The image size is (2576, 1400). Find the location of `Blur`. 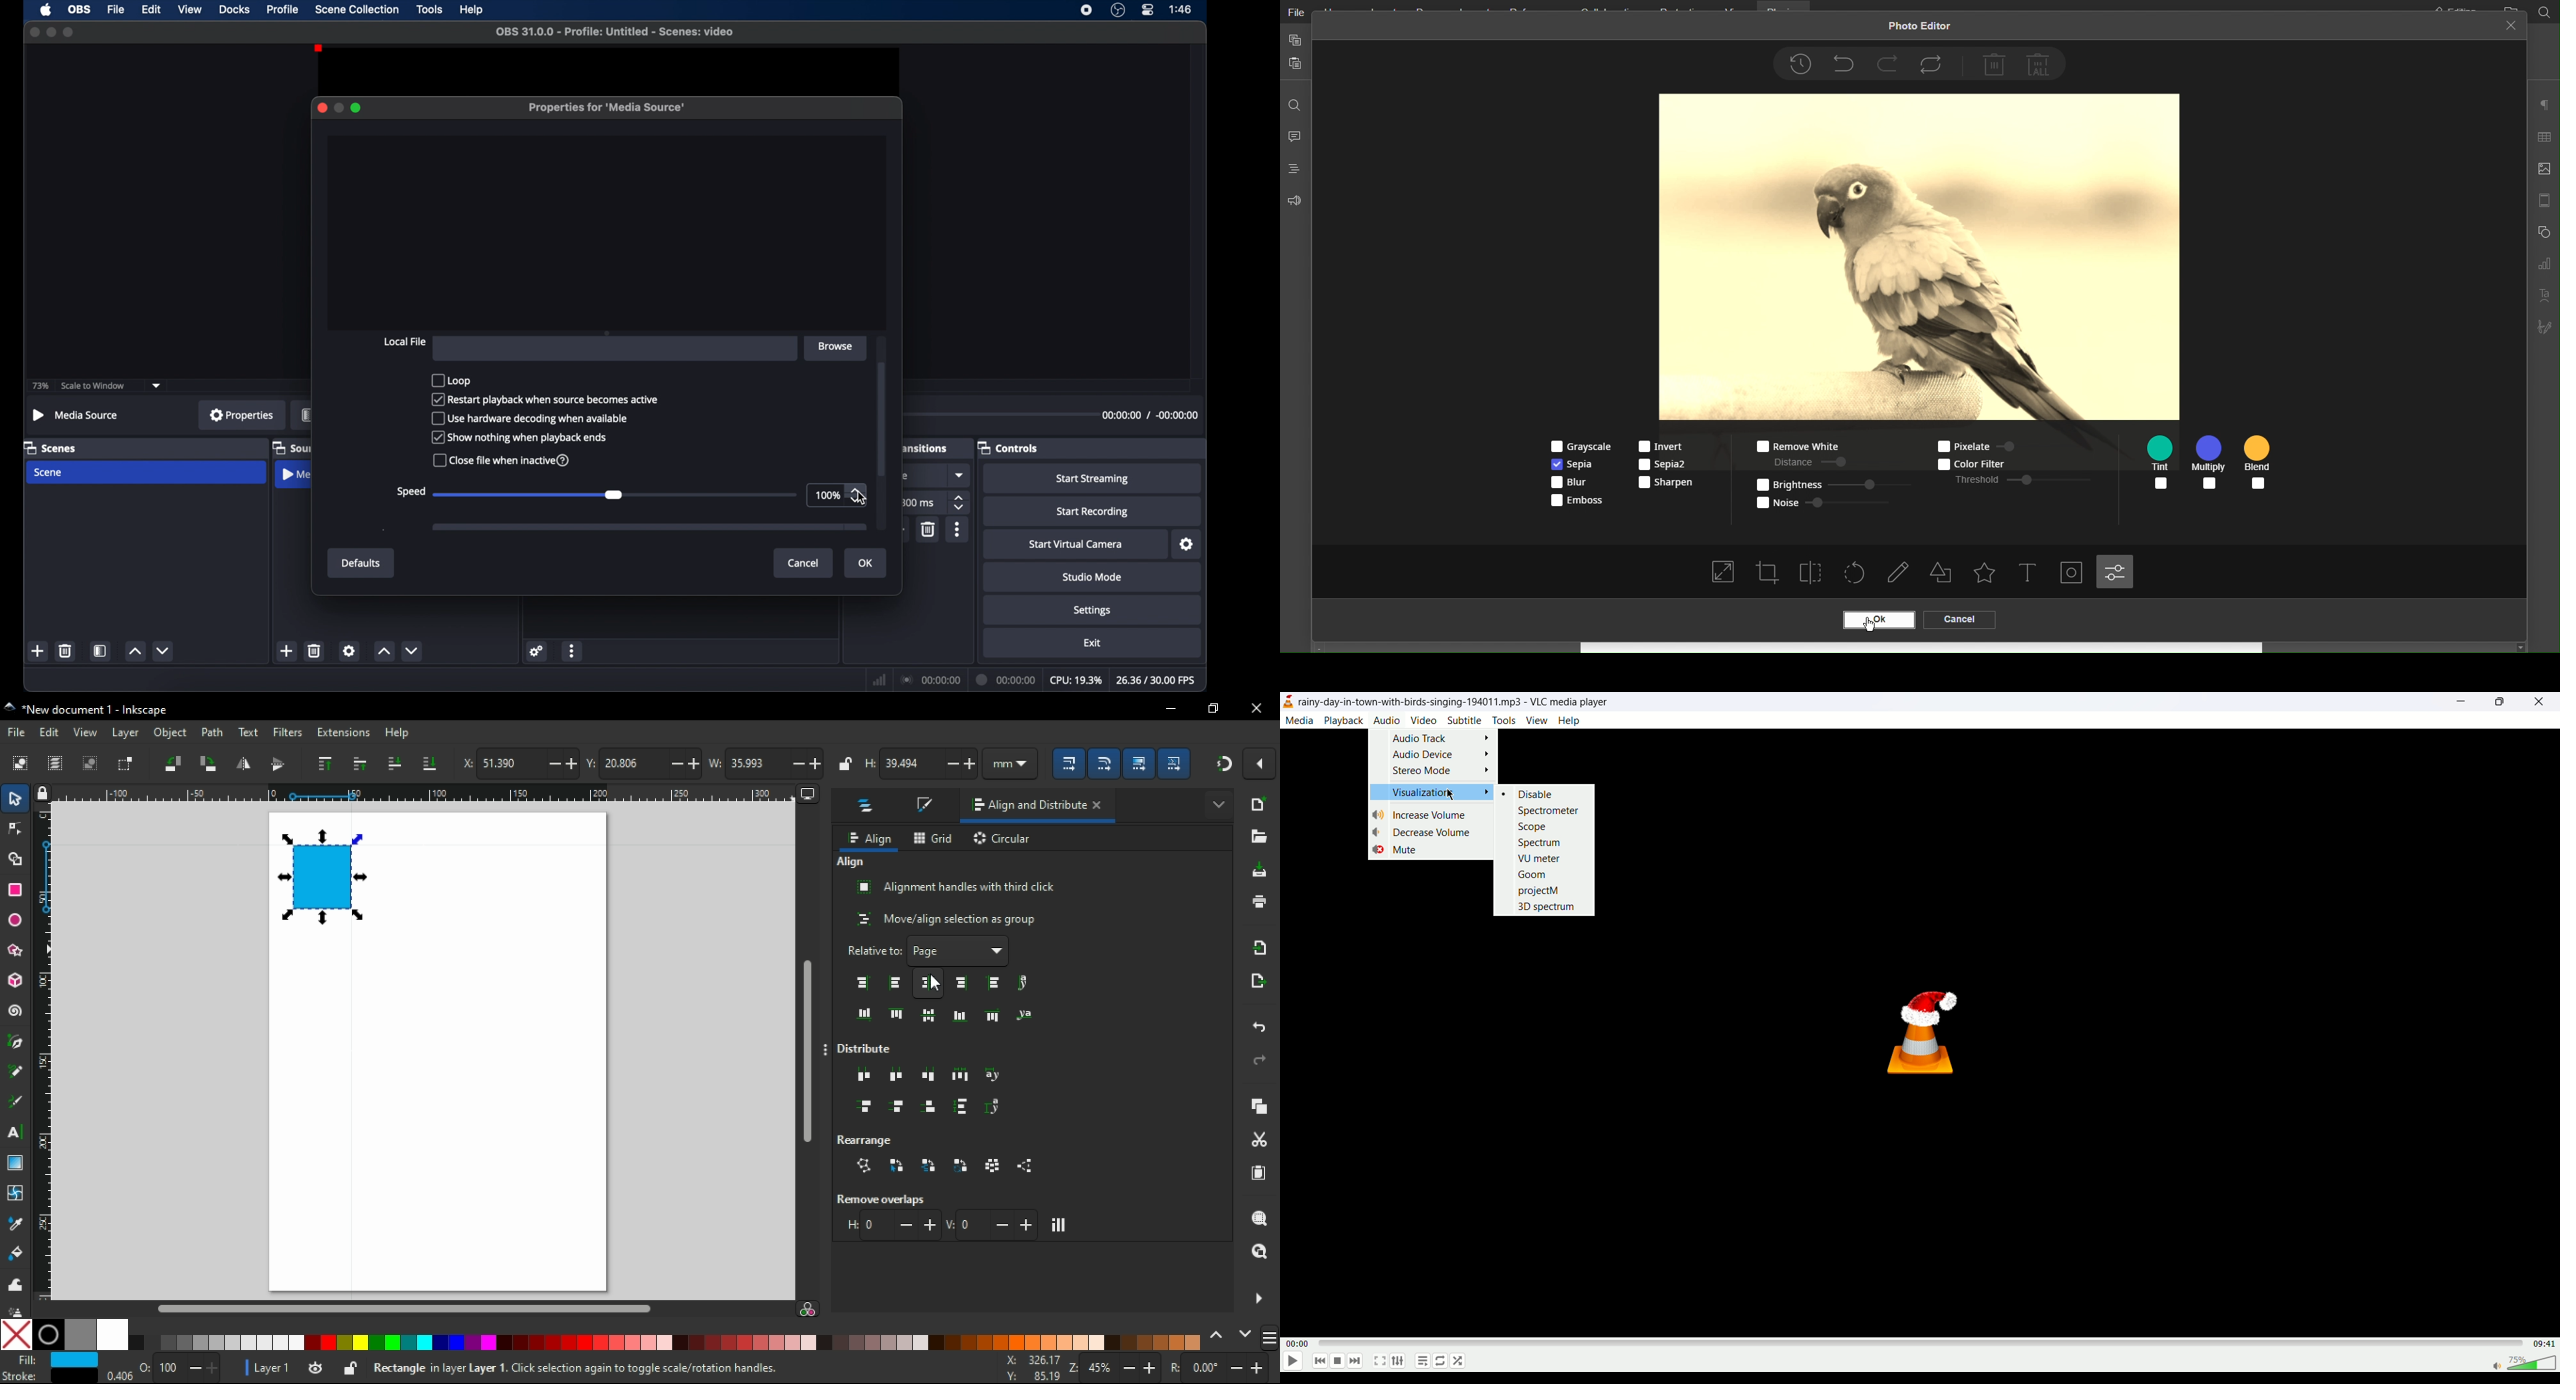

Blur is located at coordinates (1574, 484).